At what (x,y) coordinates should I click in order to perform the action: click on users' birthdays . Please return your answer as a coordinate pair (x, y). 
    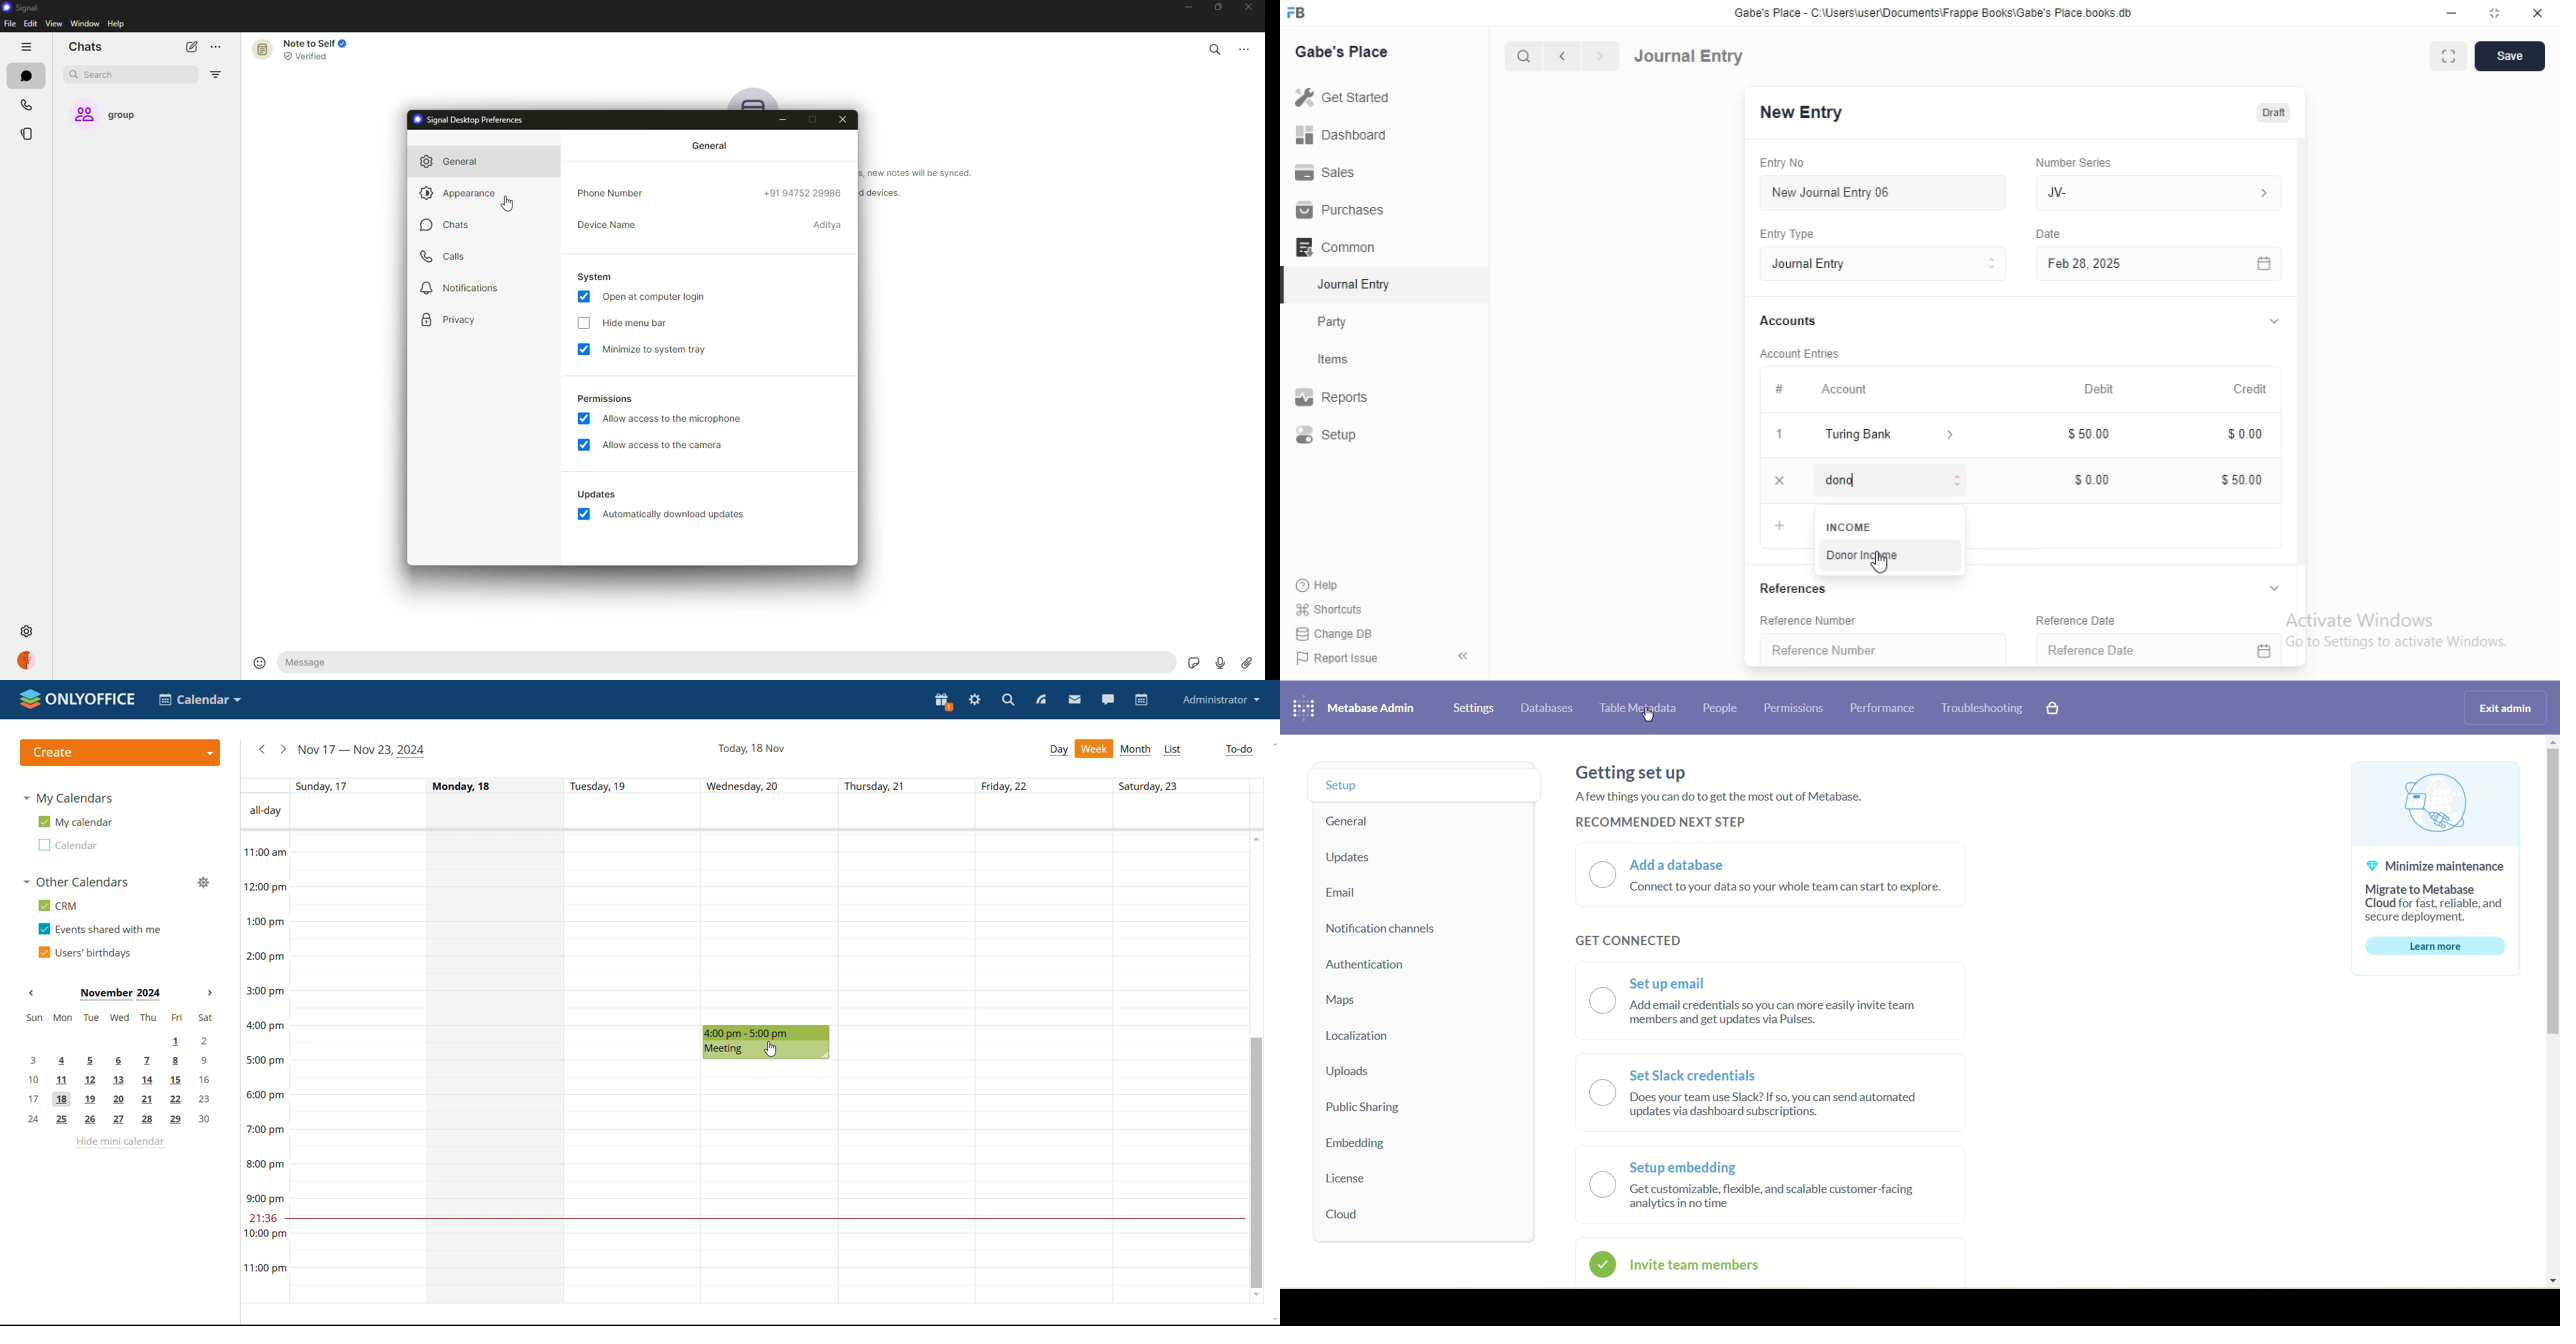
    Looking at the image, I should click on (84, 953).